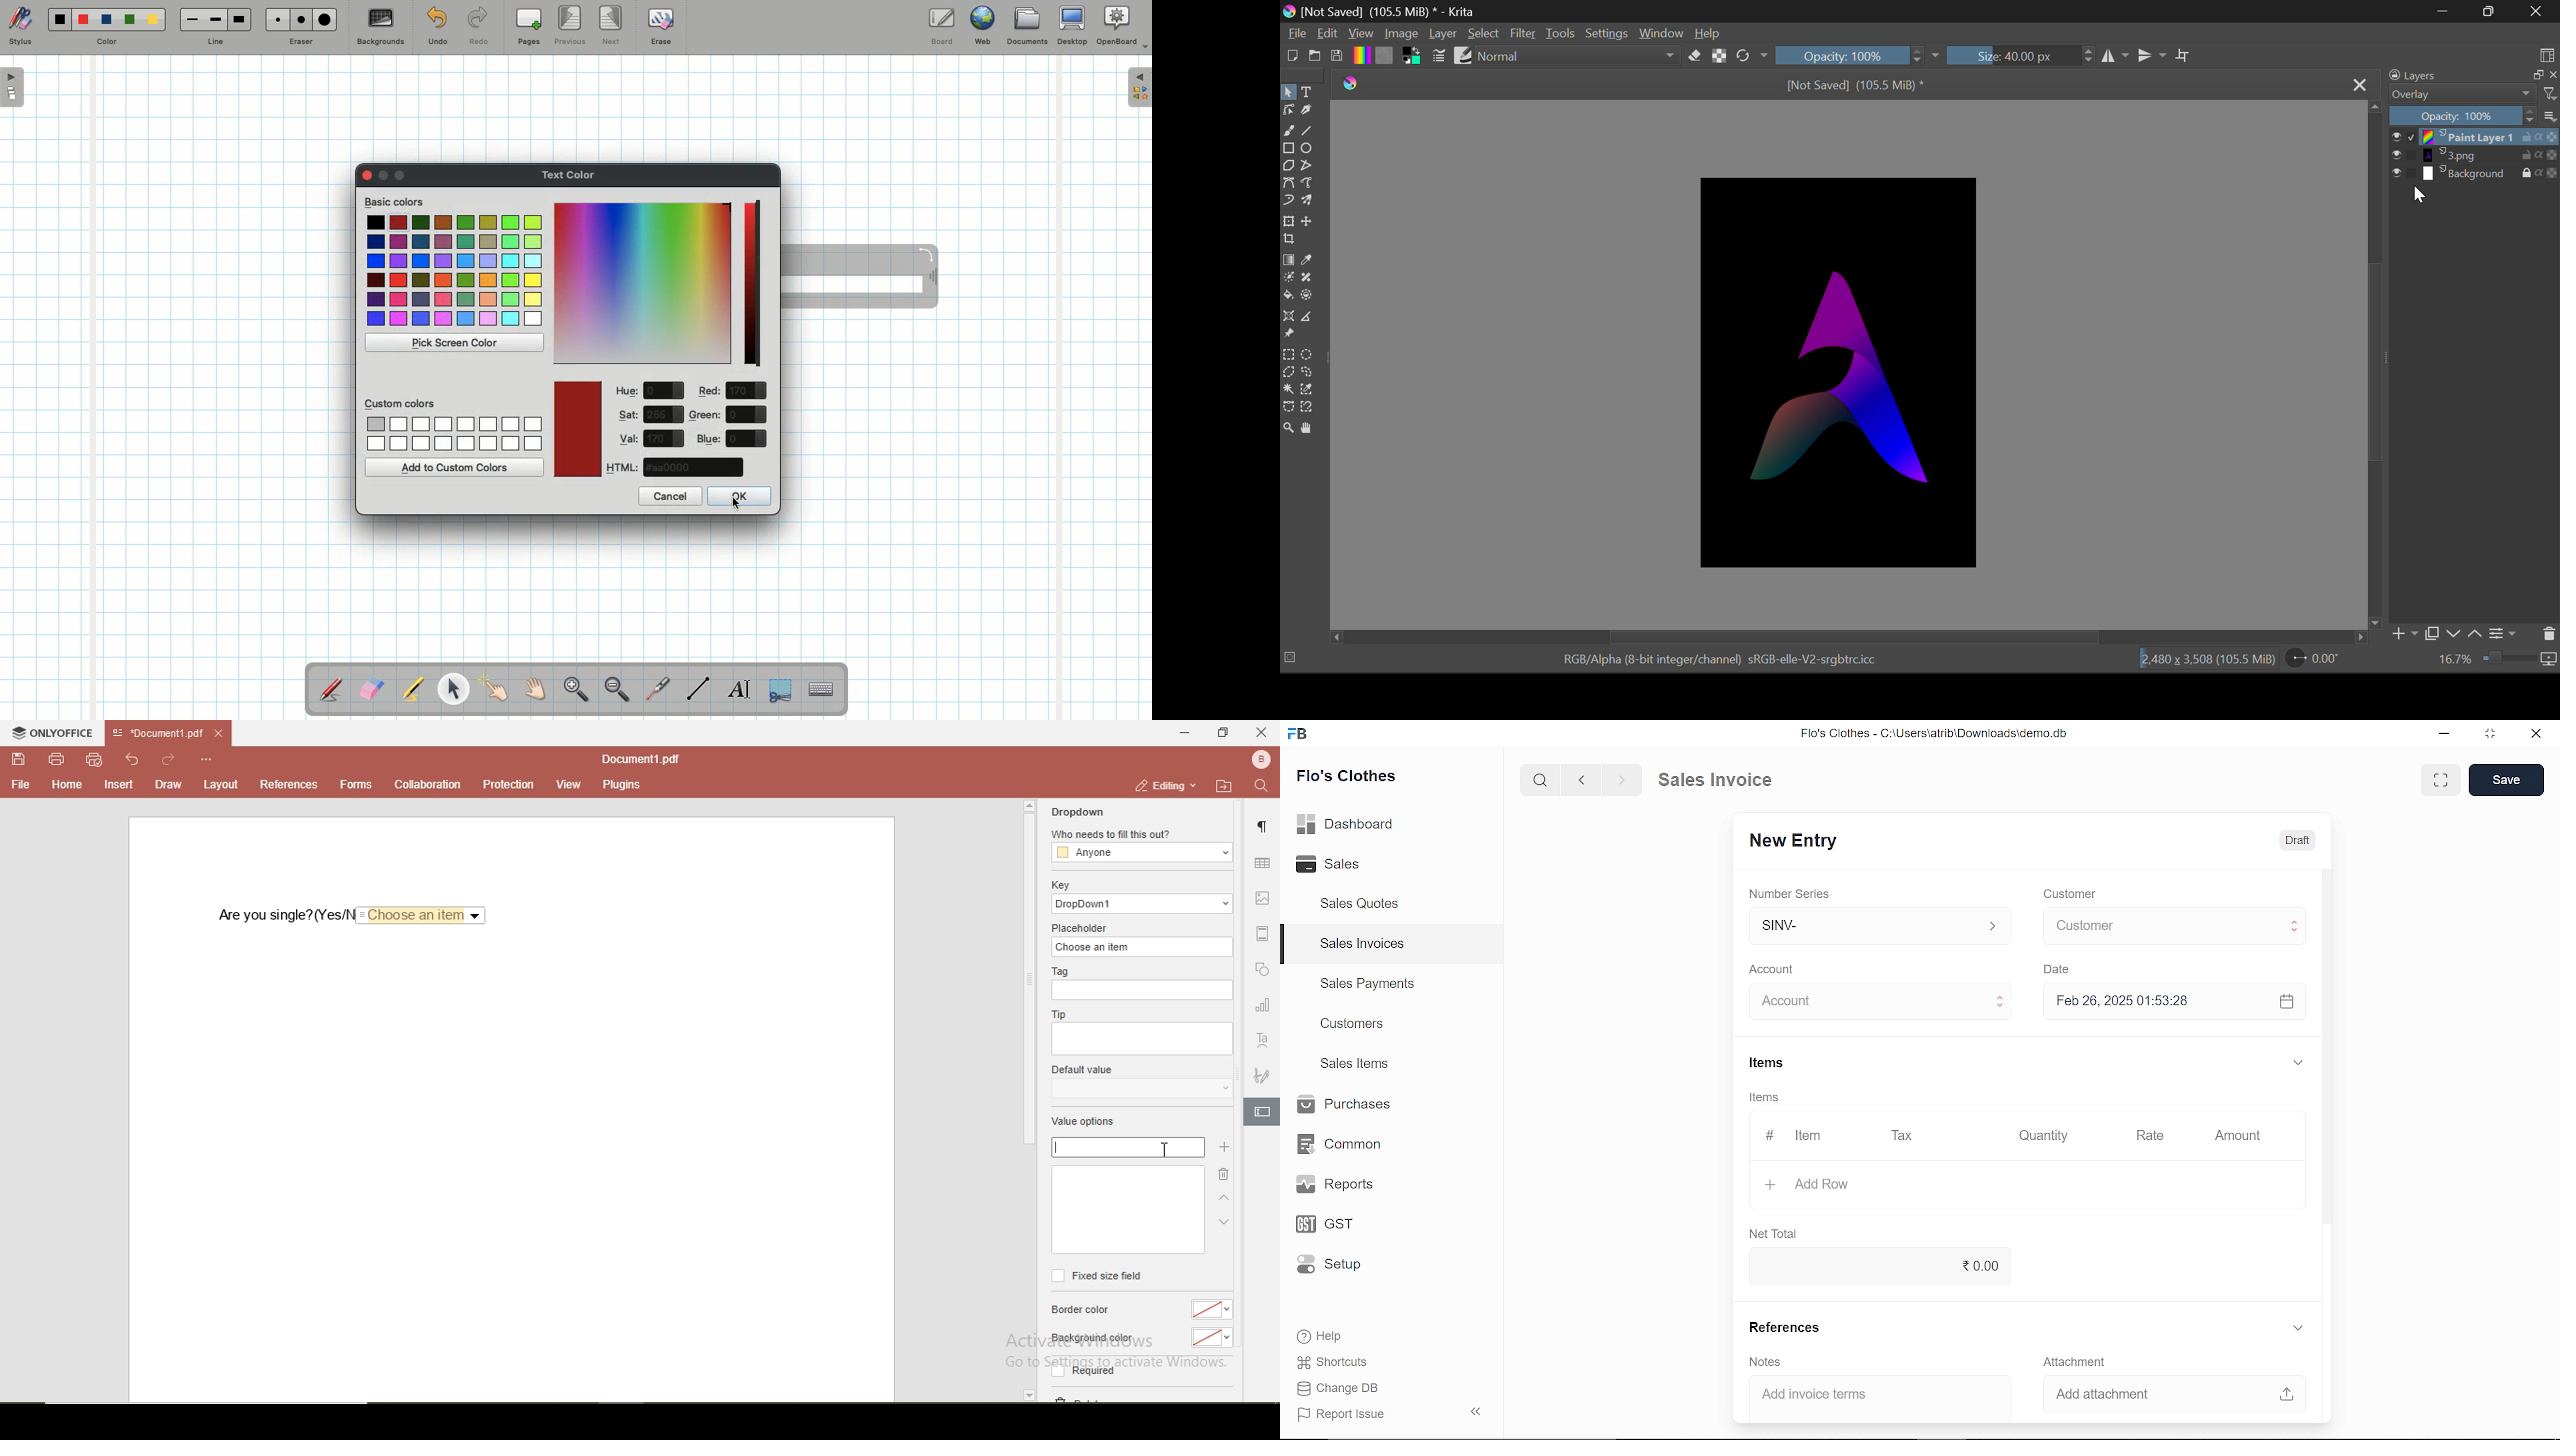  I want to click on Scroll Bar, so click(1849, 637).